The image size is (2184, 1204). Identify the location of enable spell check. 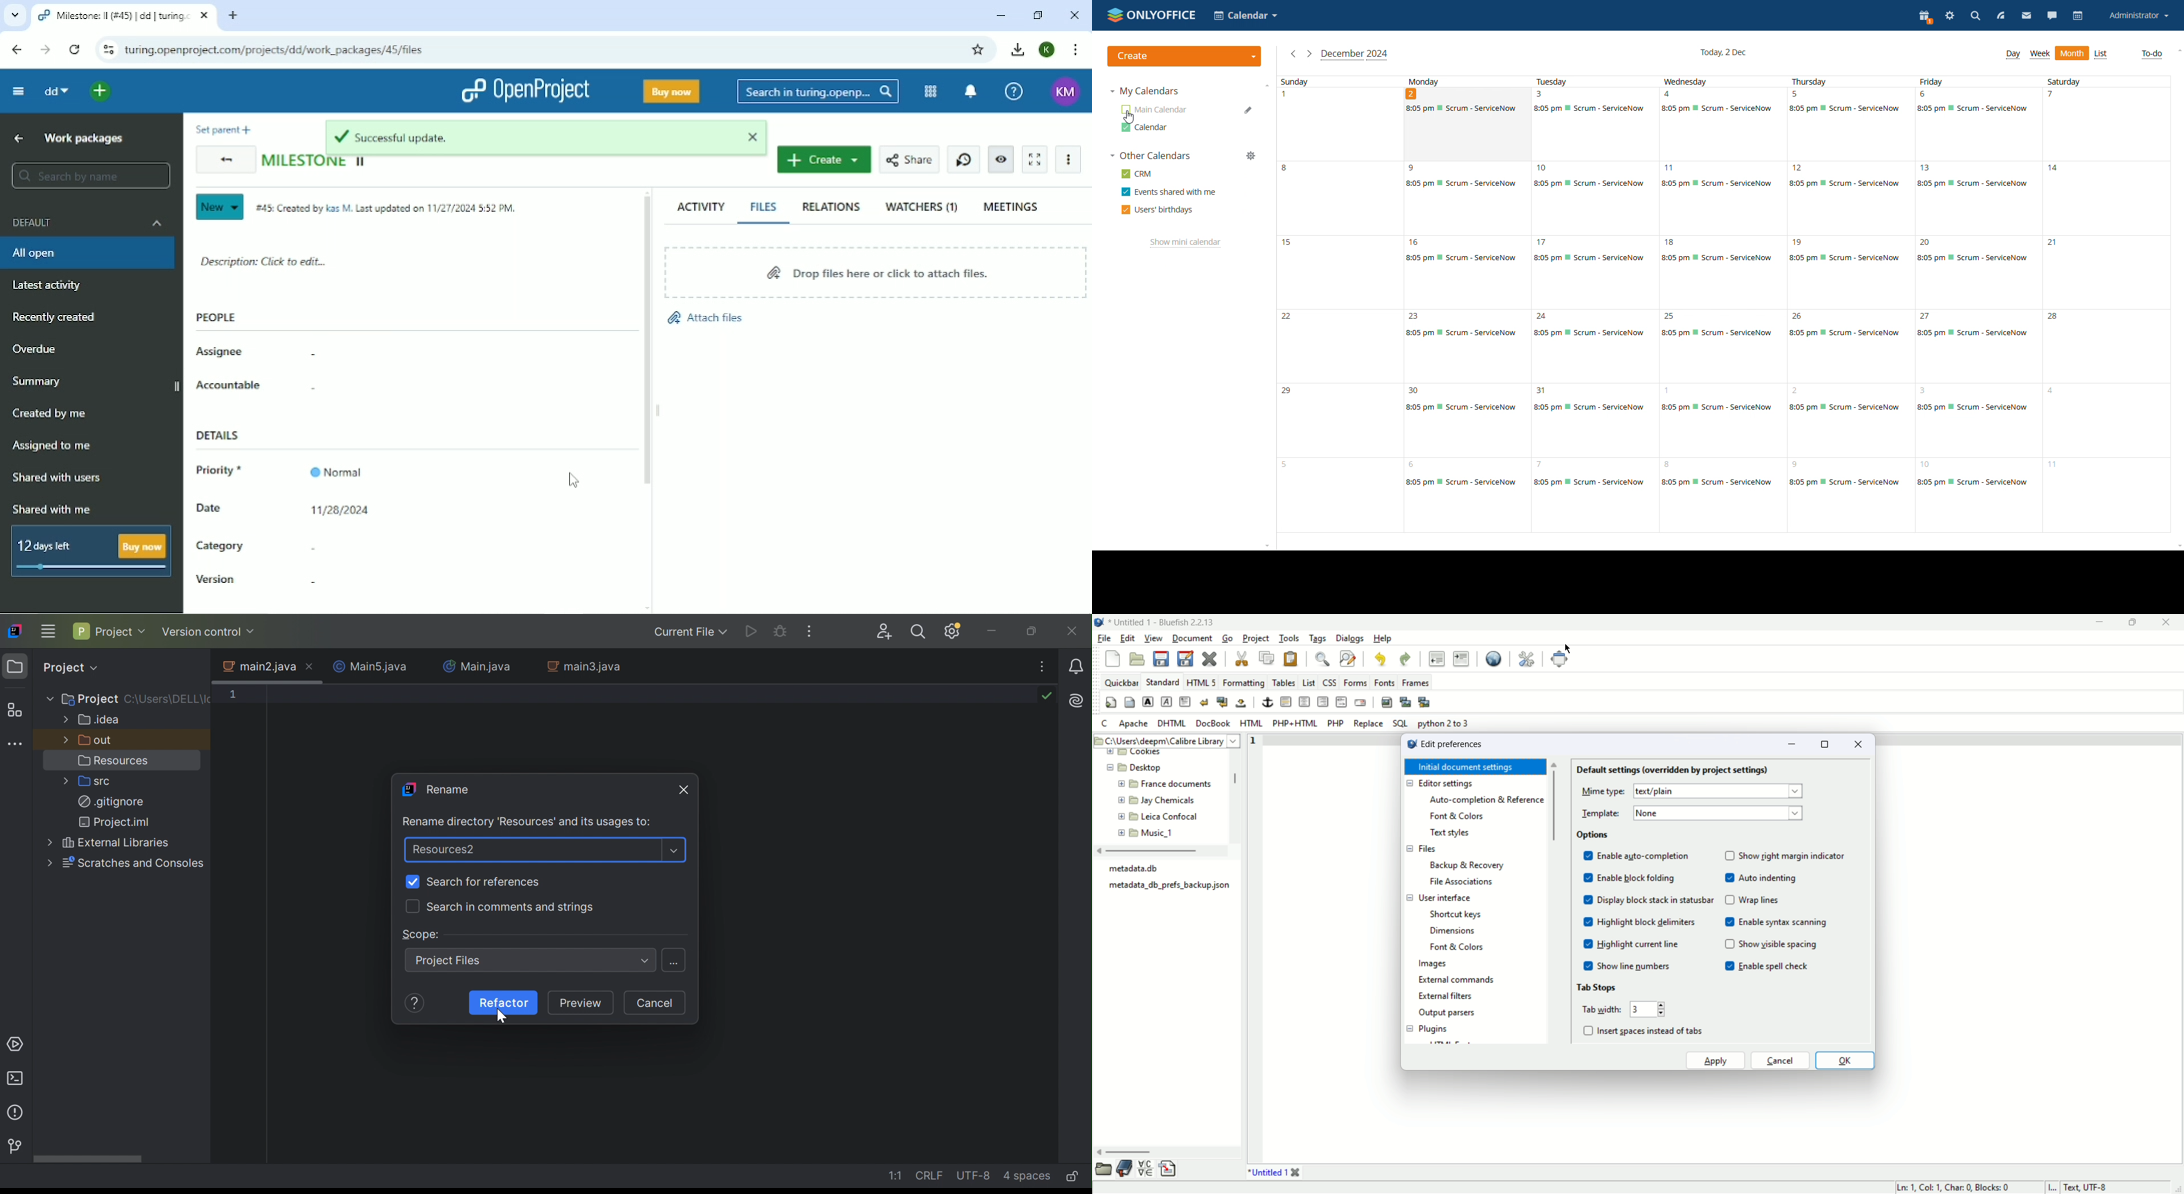
(1778, 967).